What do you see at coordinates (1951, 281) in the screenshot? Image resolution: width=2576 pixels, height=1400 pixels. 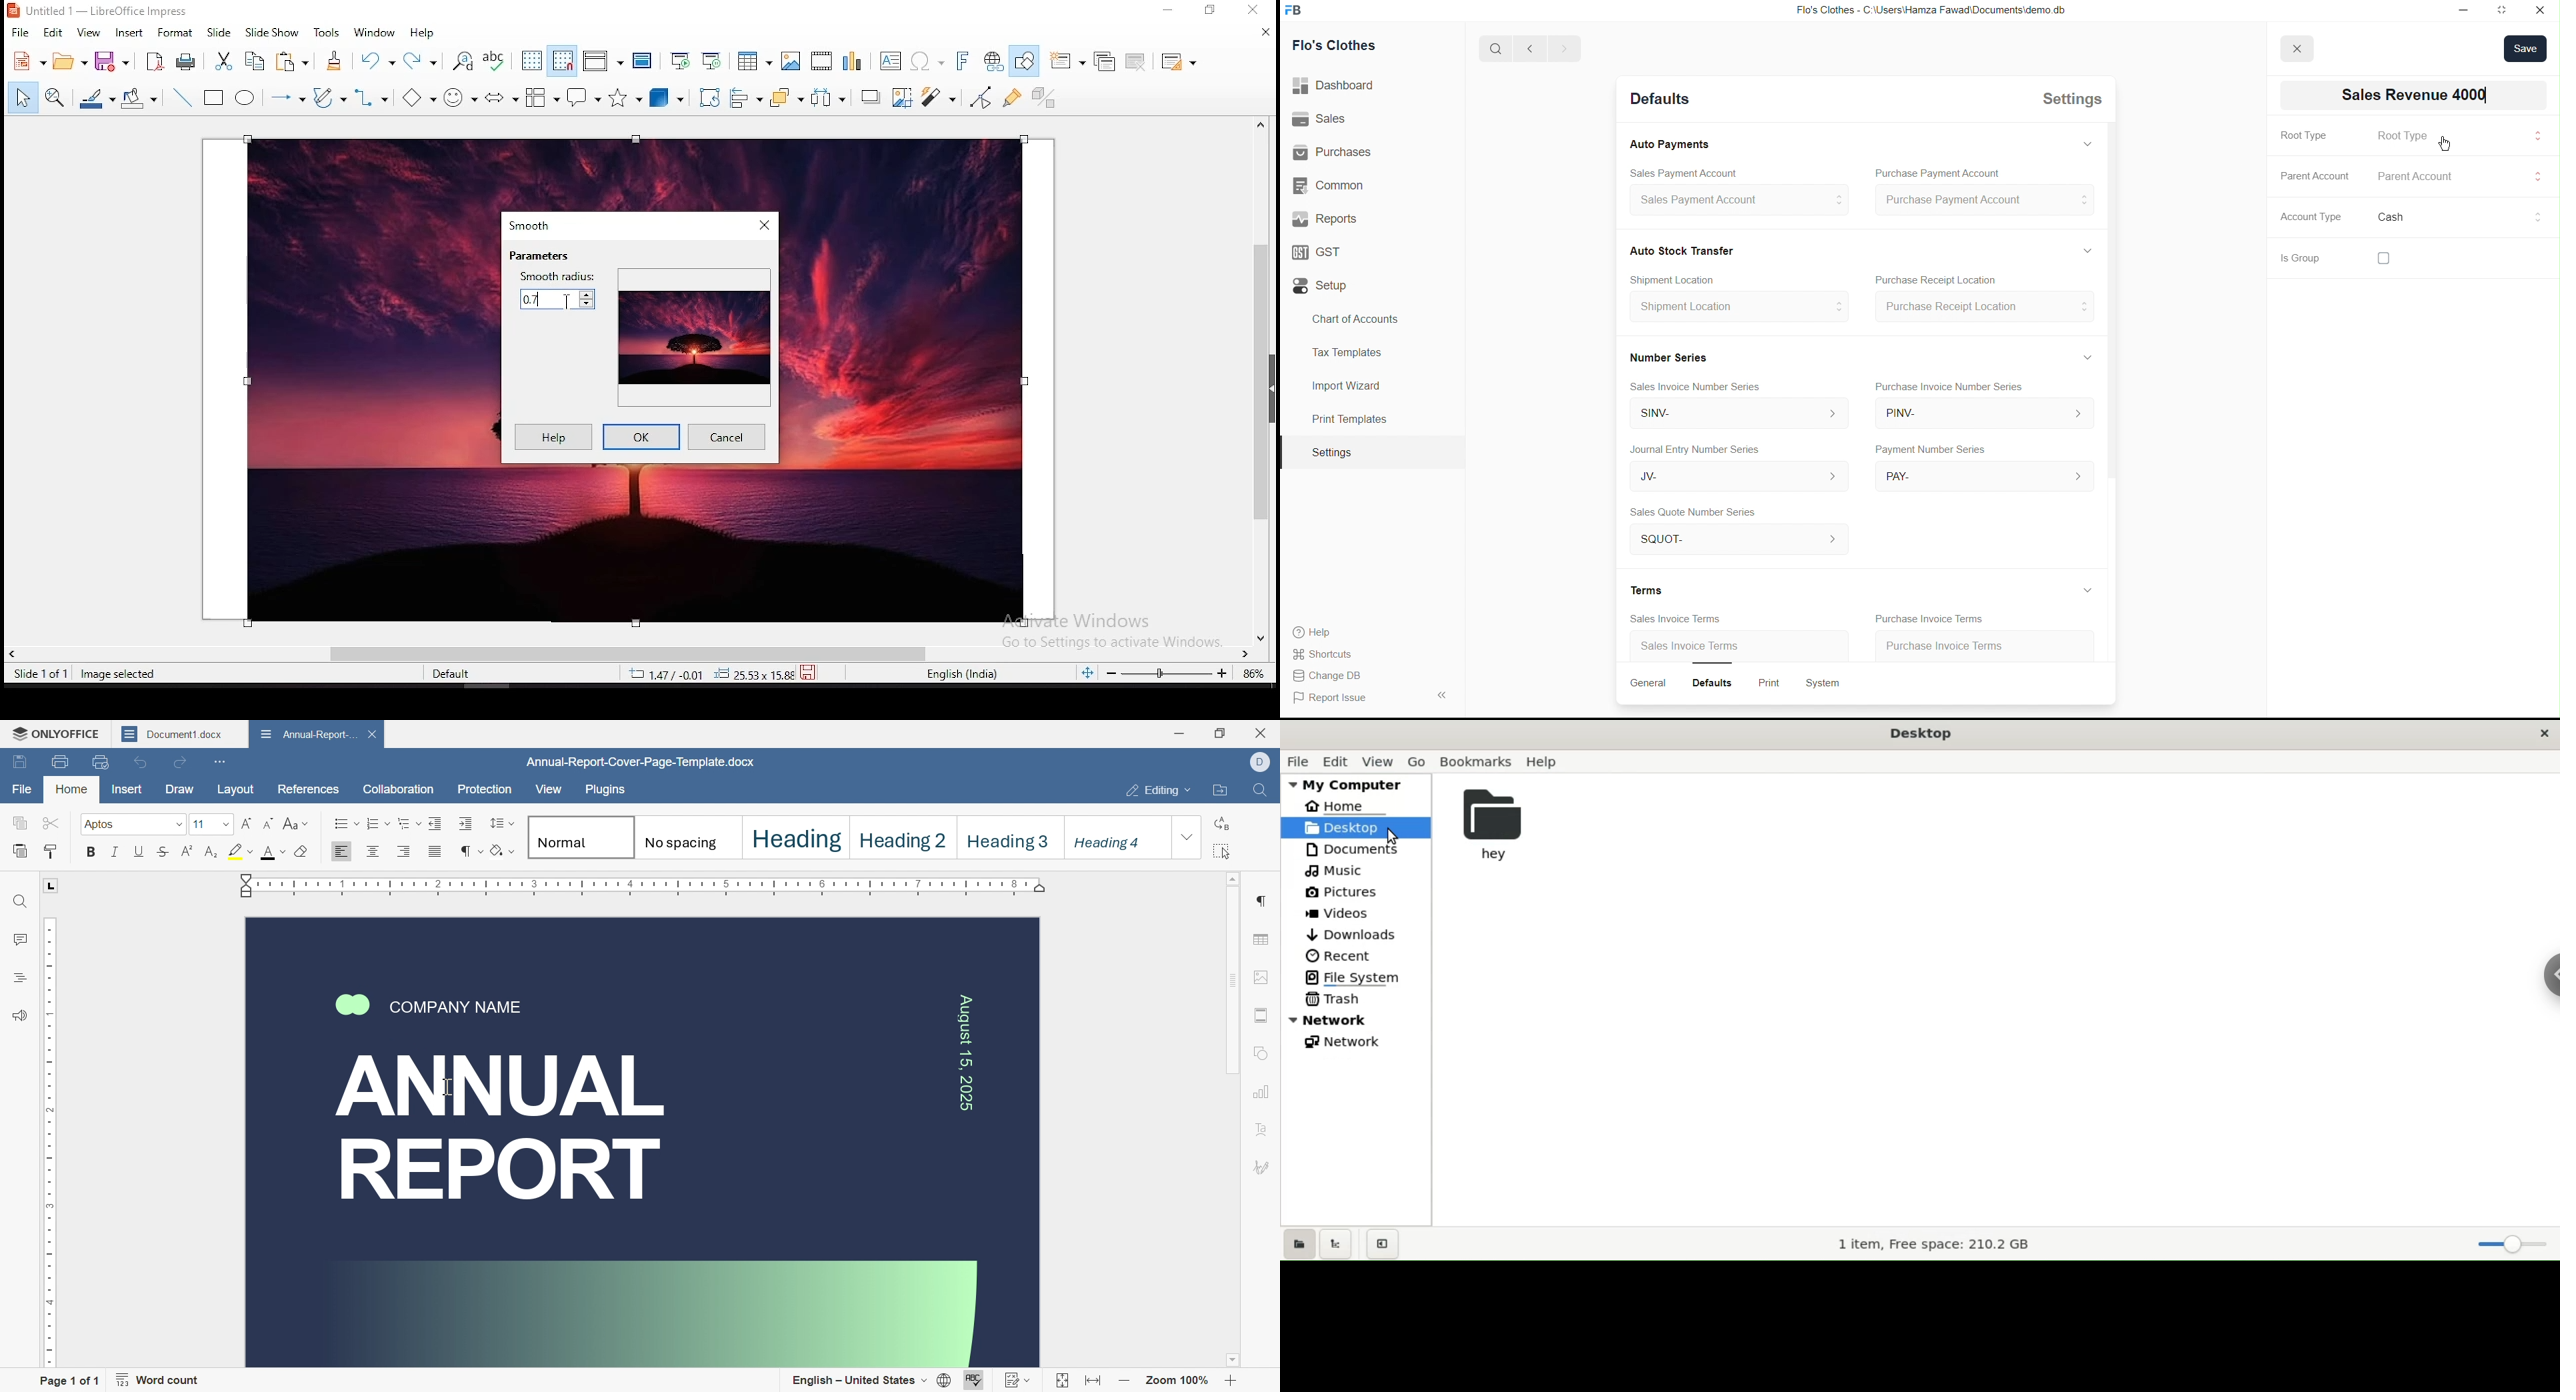 I see `Purchase Receipt Location` at bounding box center [1951, 281].